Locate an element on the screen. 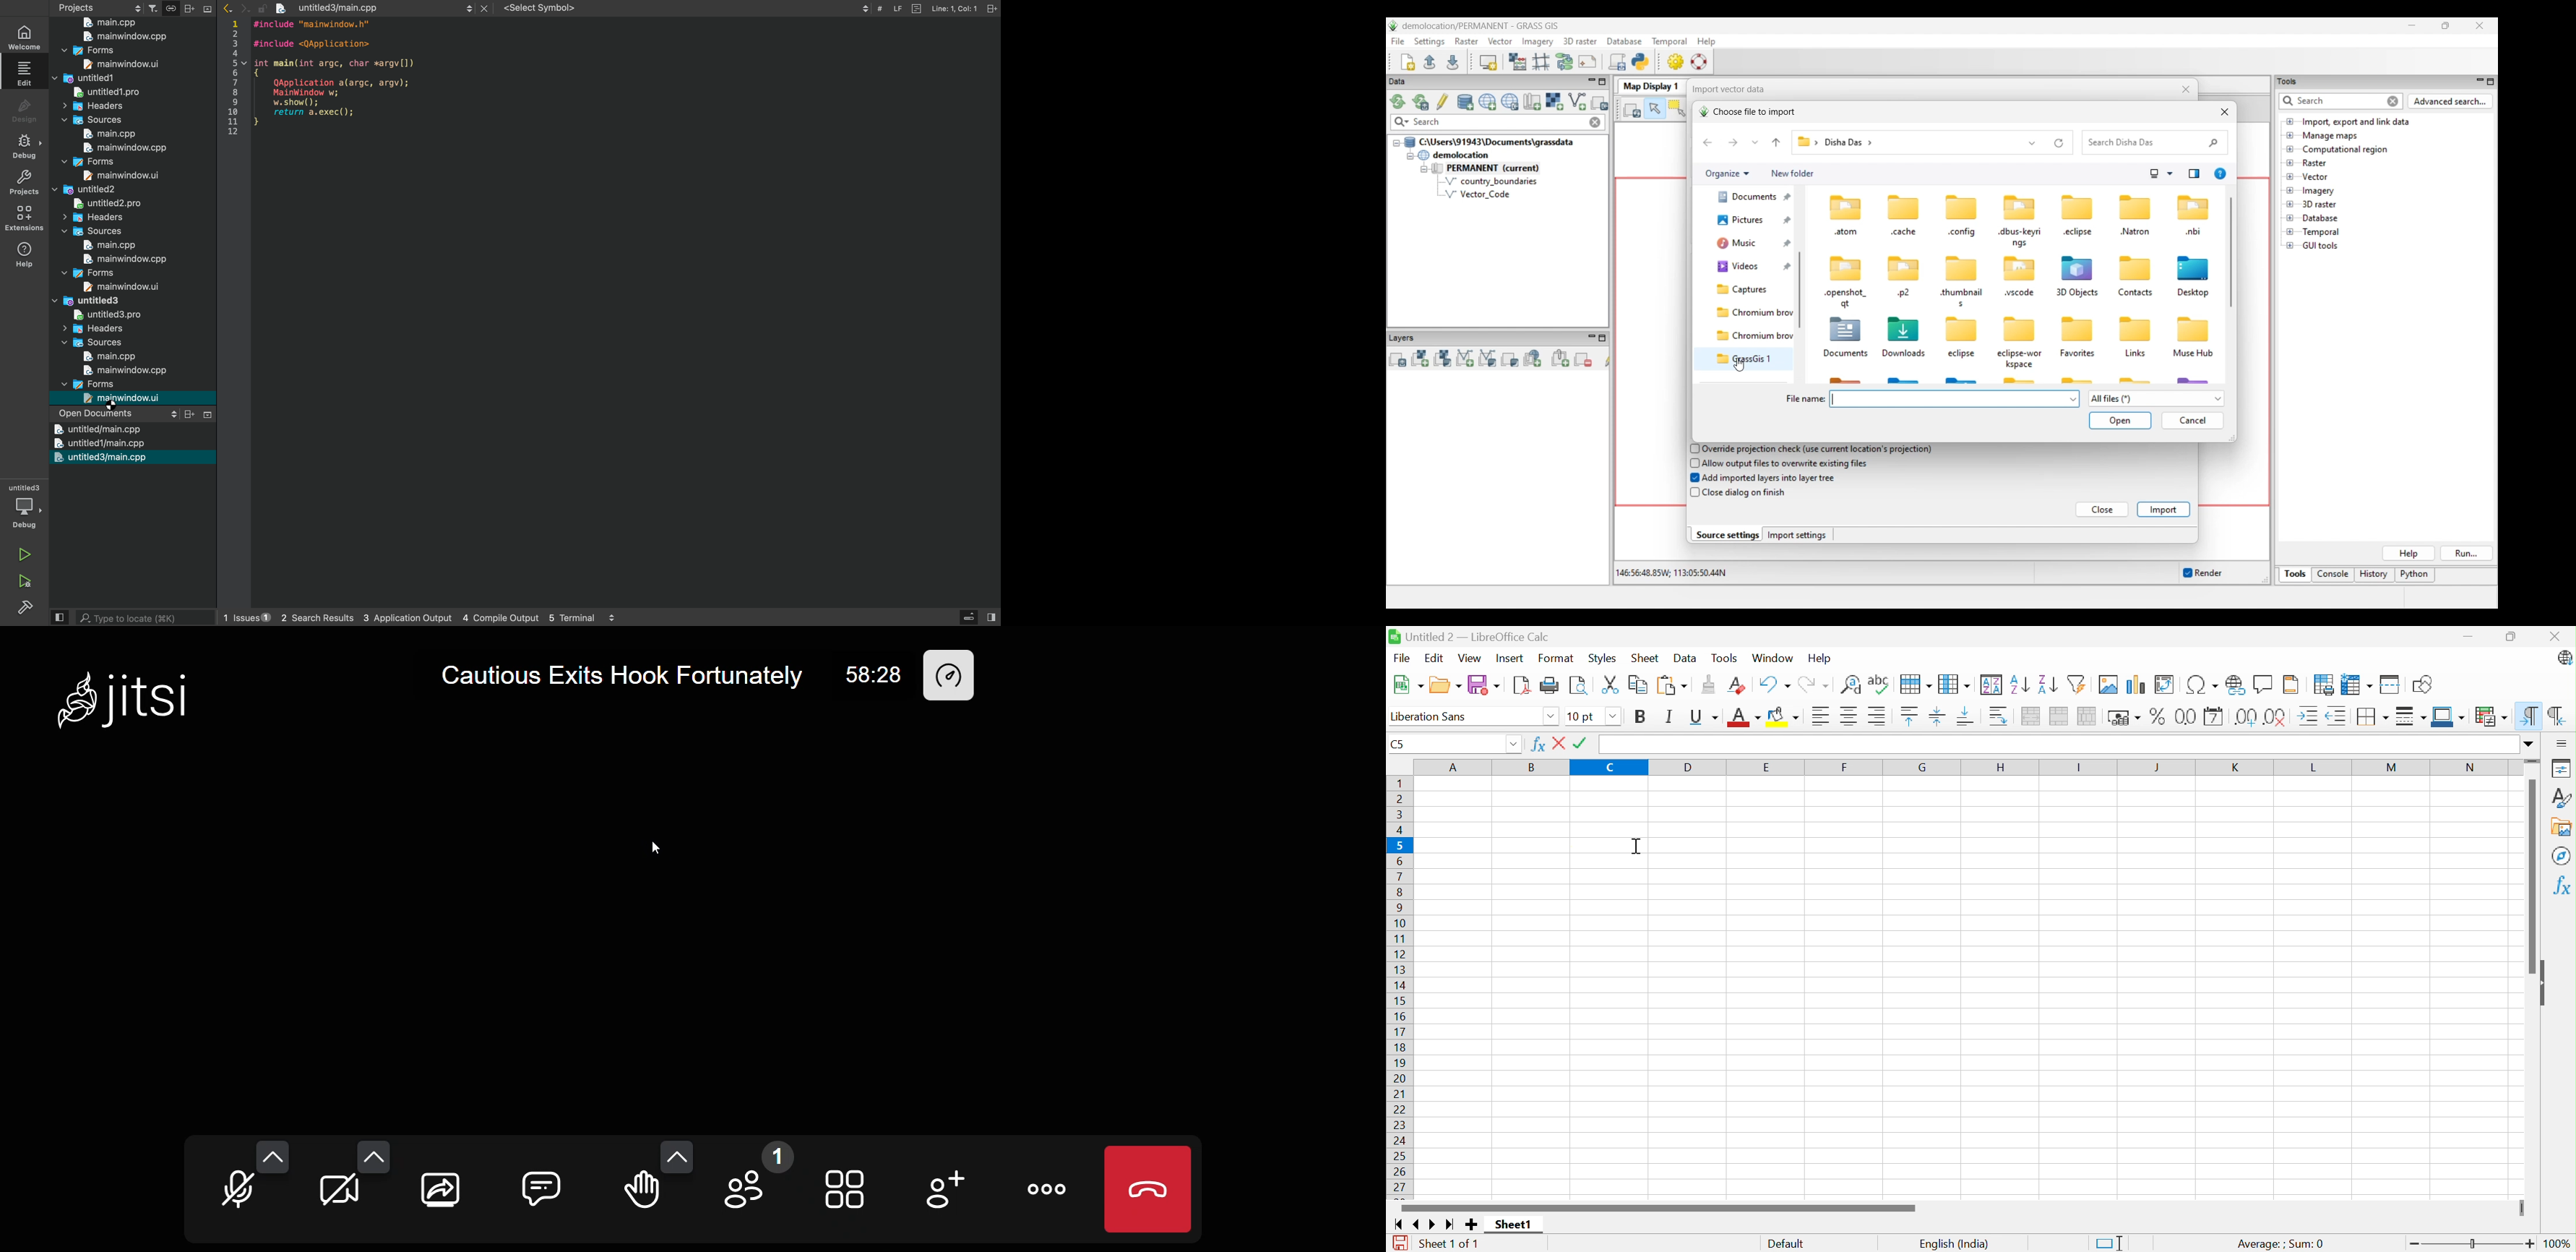  tile view is located at coordinates (850, 1188).